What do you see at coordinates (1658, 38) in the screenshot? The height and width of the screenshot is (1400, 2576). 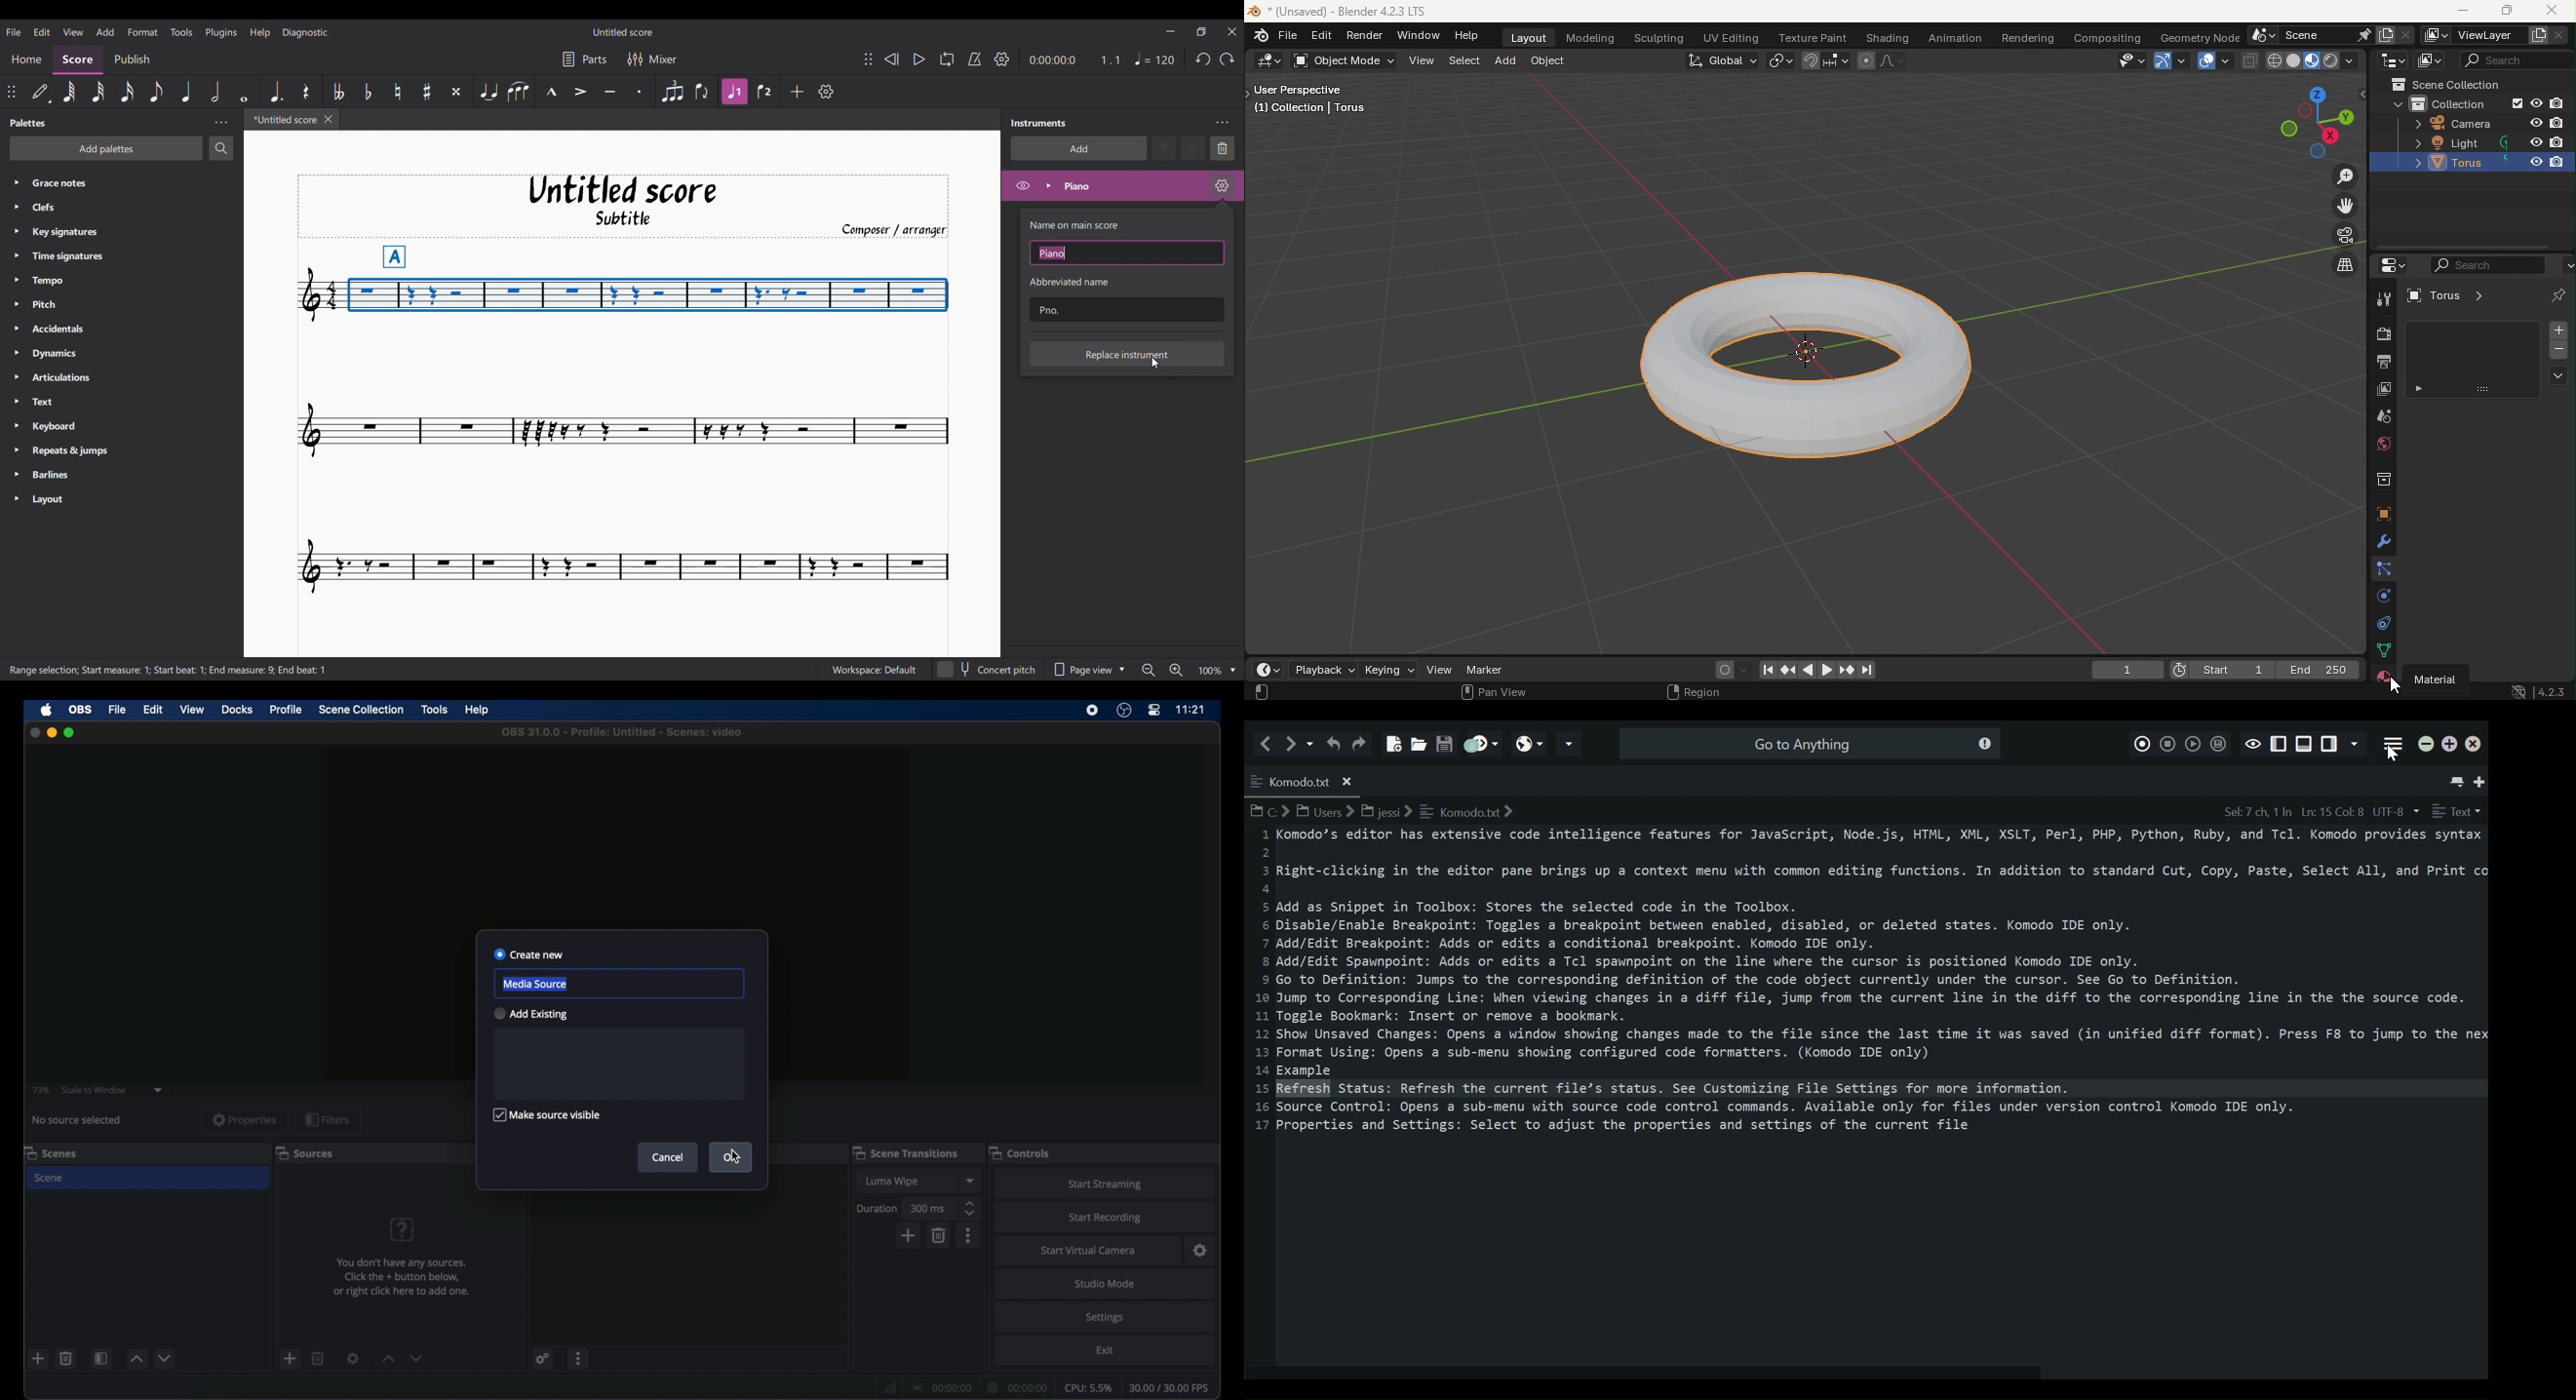 I see `Sculpting` at bounding box center [1658, 38].